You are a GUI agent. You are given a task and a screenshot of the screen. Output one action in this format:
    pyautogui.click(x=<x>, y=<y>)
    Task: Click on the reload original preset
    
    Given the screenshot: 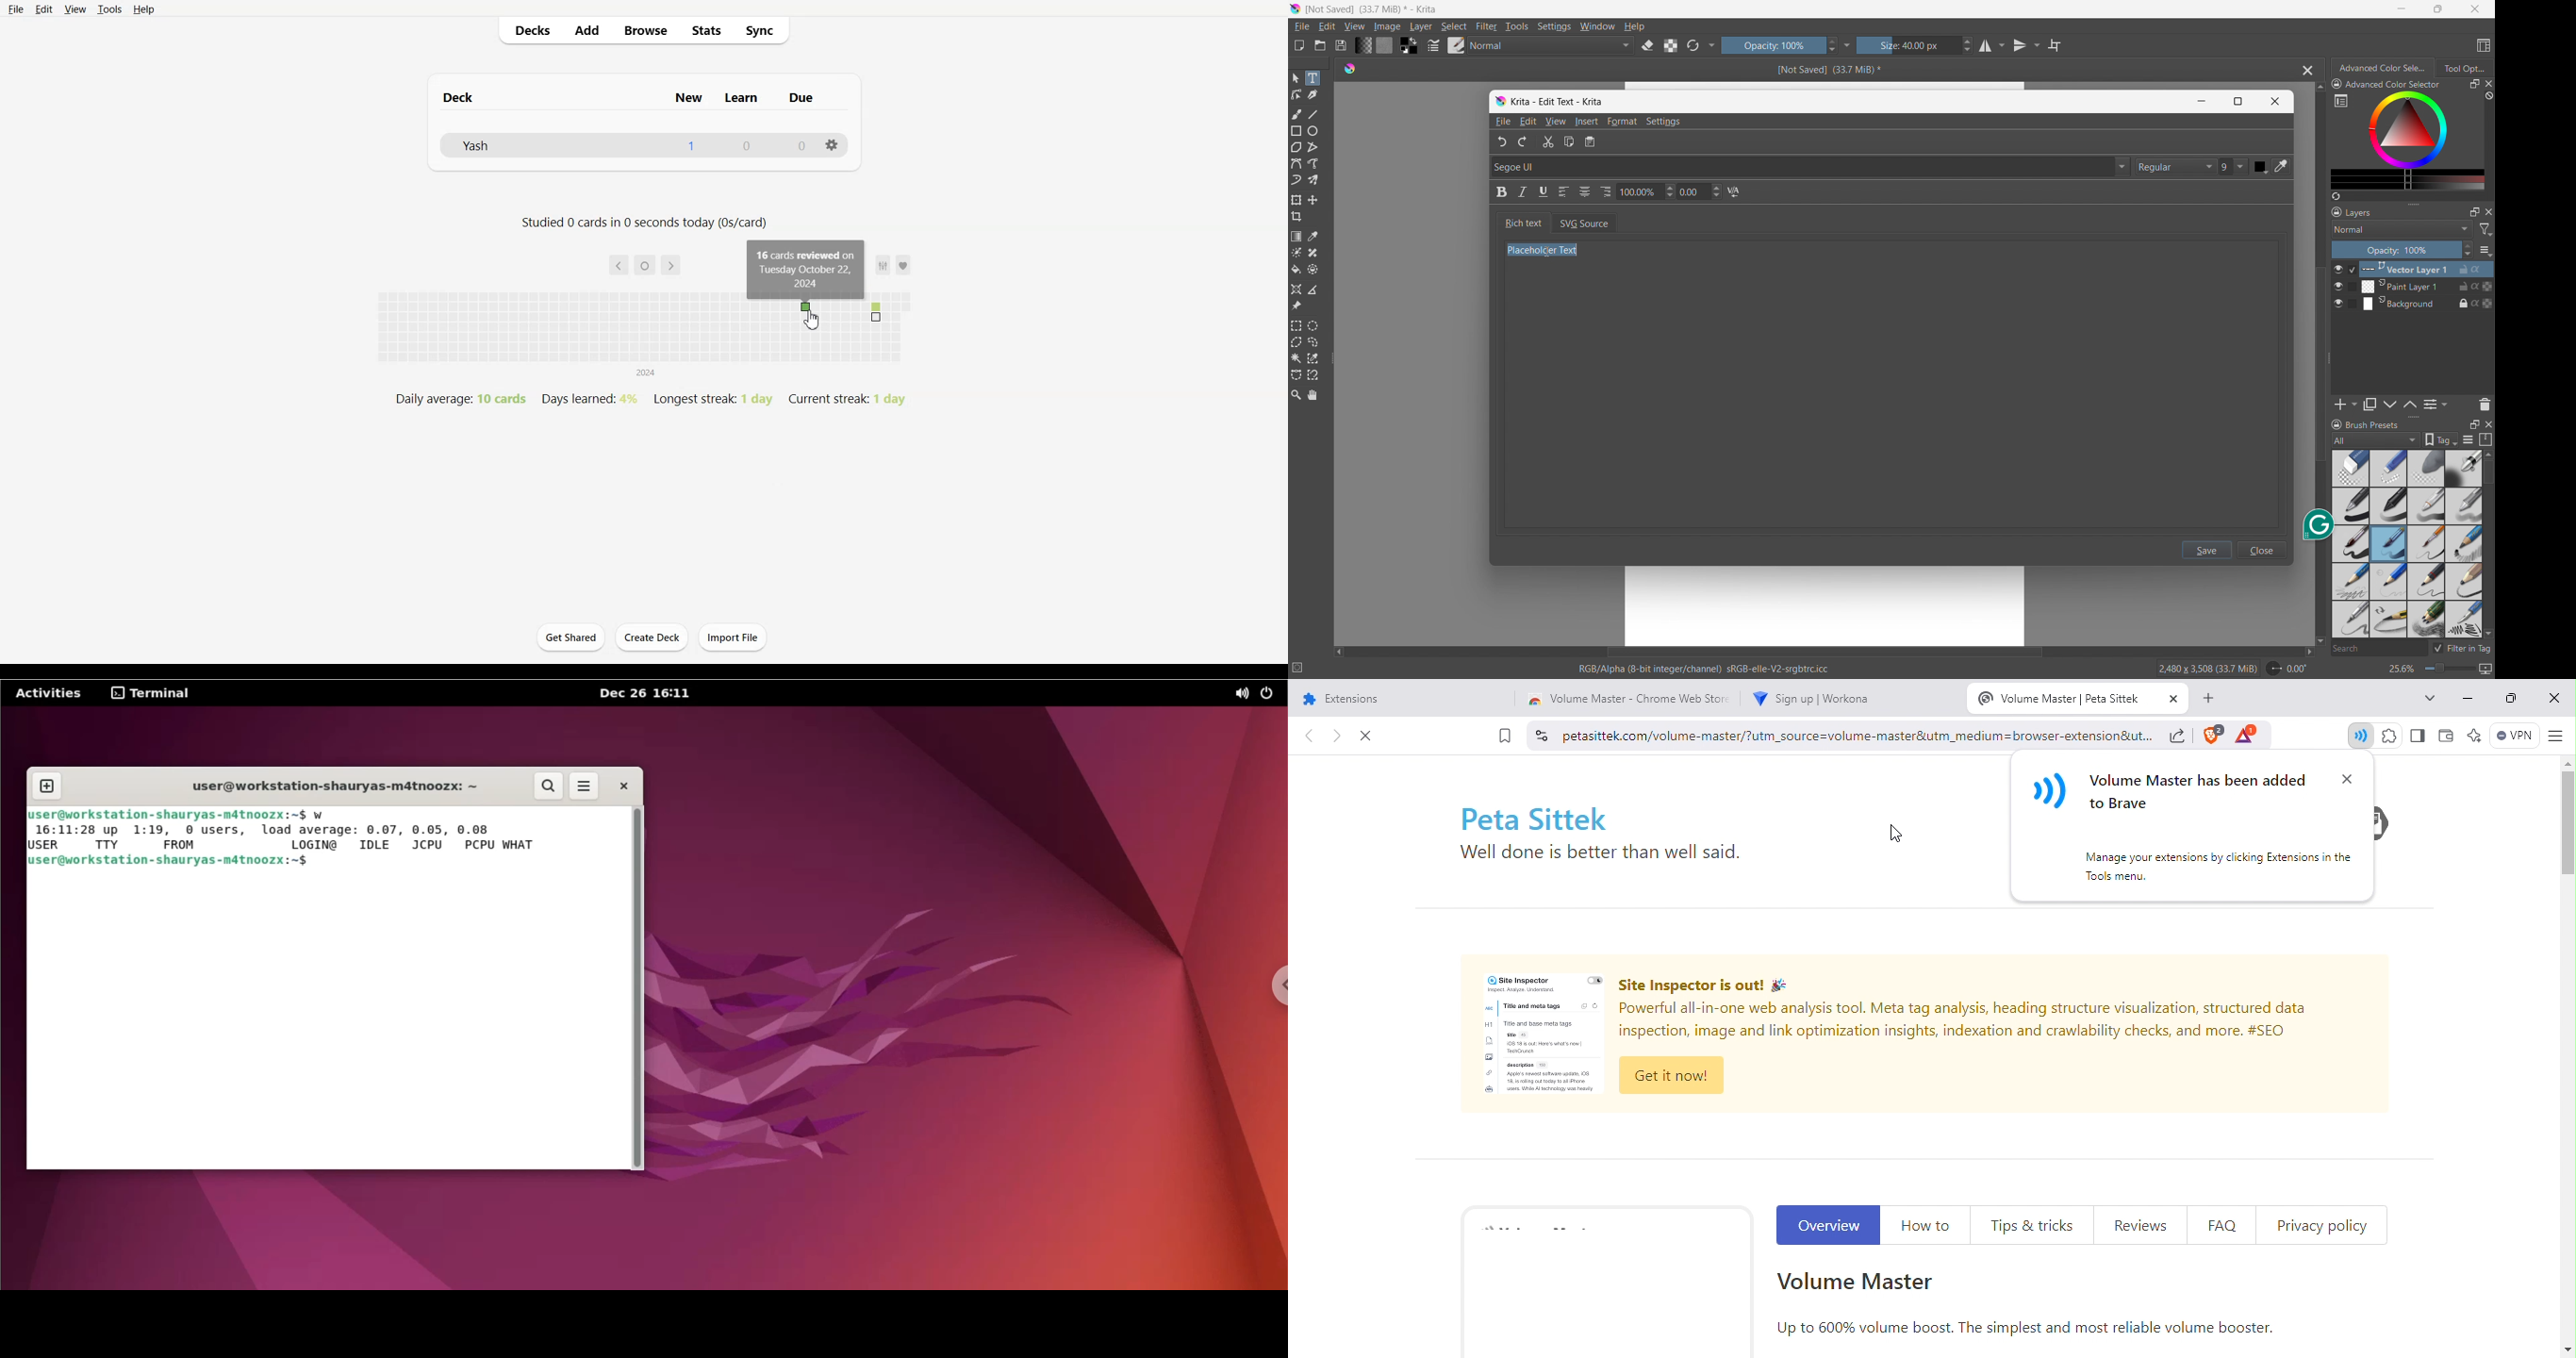 What is the action you would take?
    pyautogui.click(x=1693, y=45)
    